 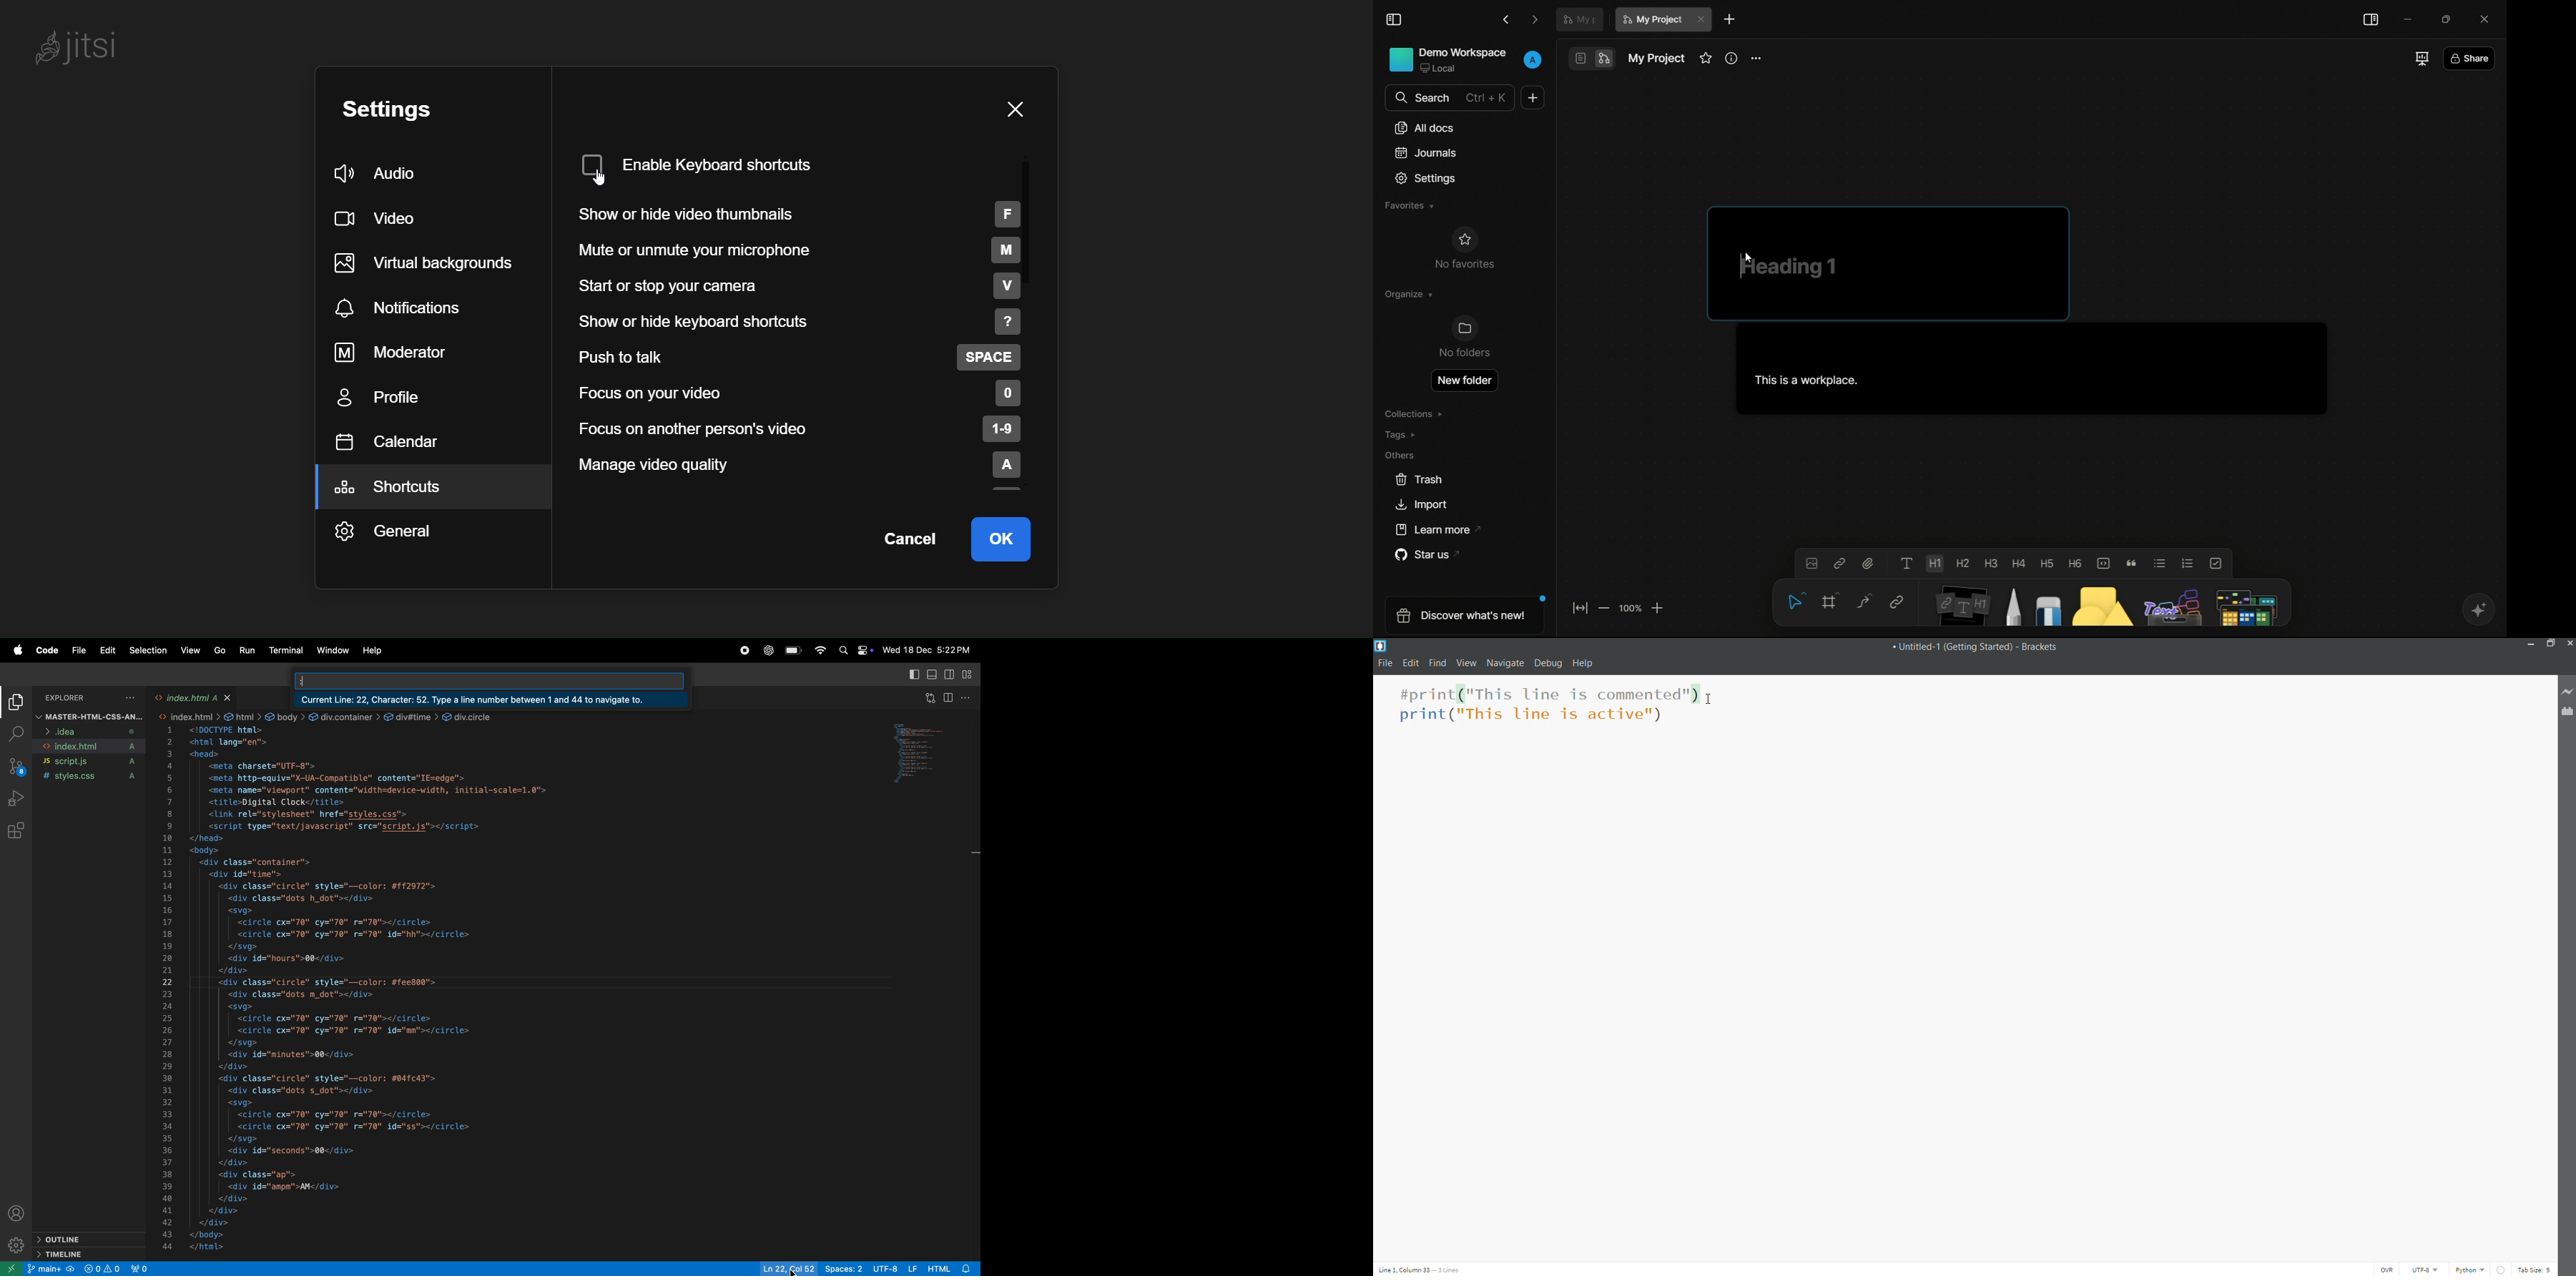 I want to click on learn more, so click(x=1428, y=530).